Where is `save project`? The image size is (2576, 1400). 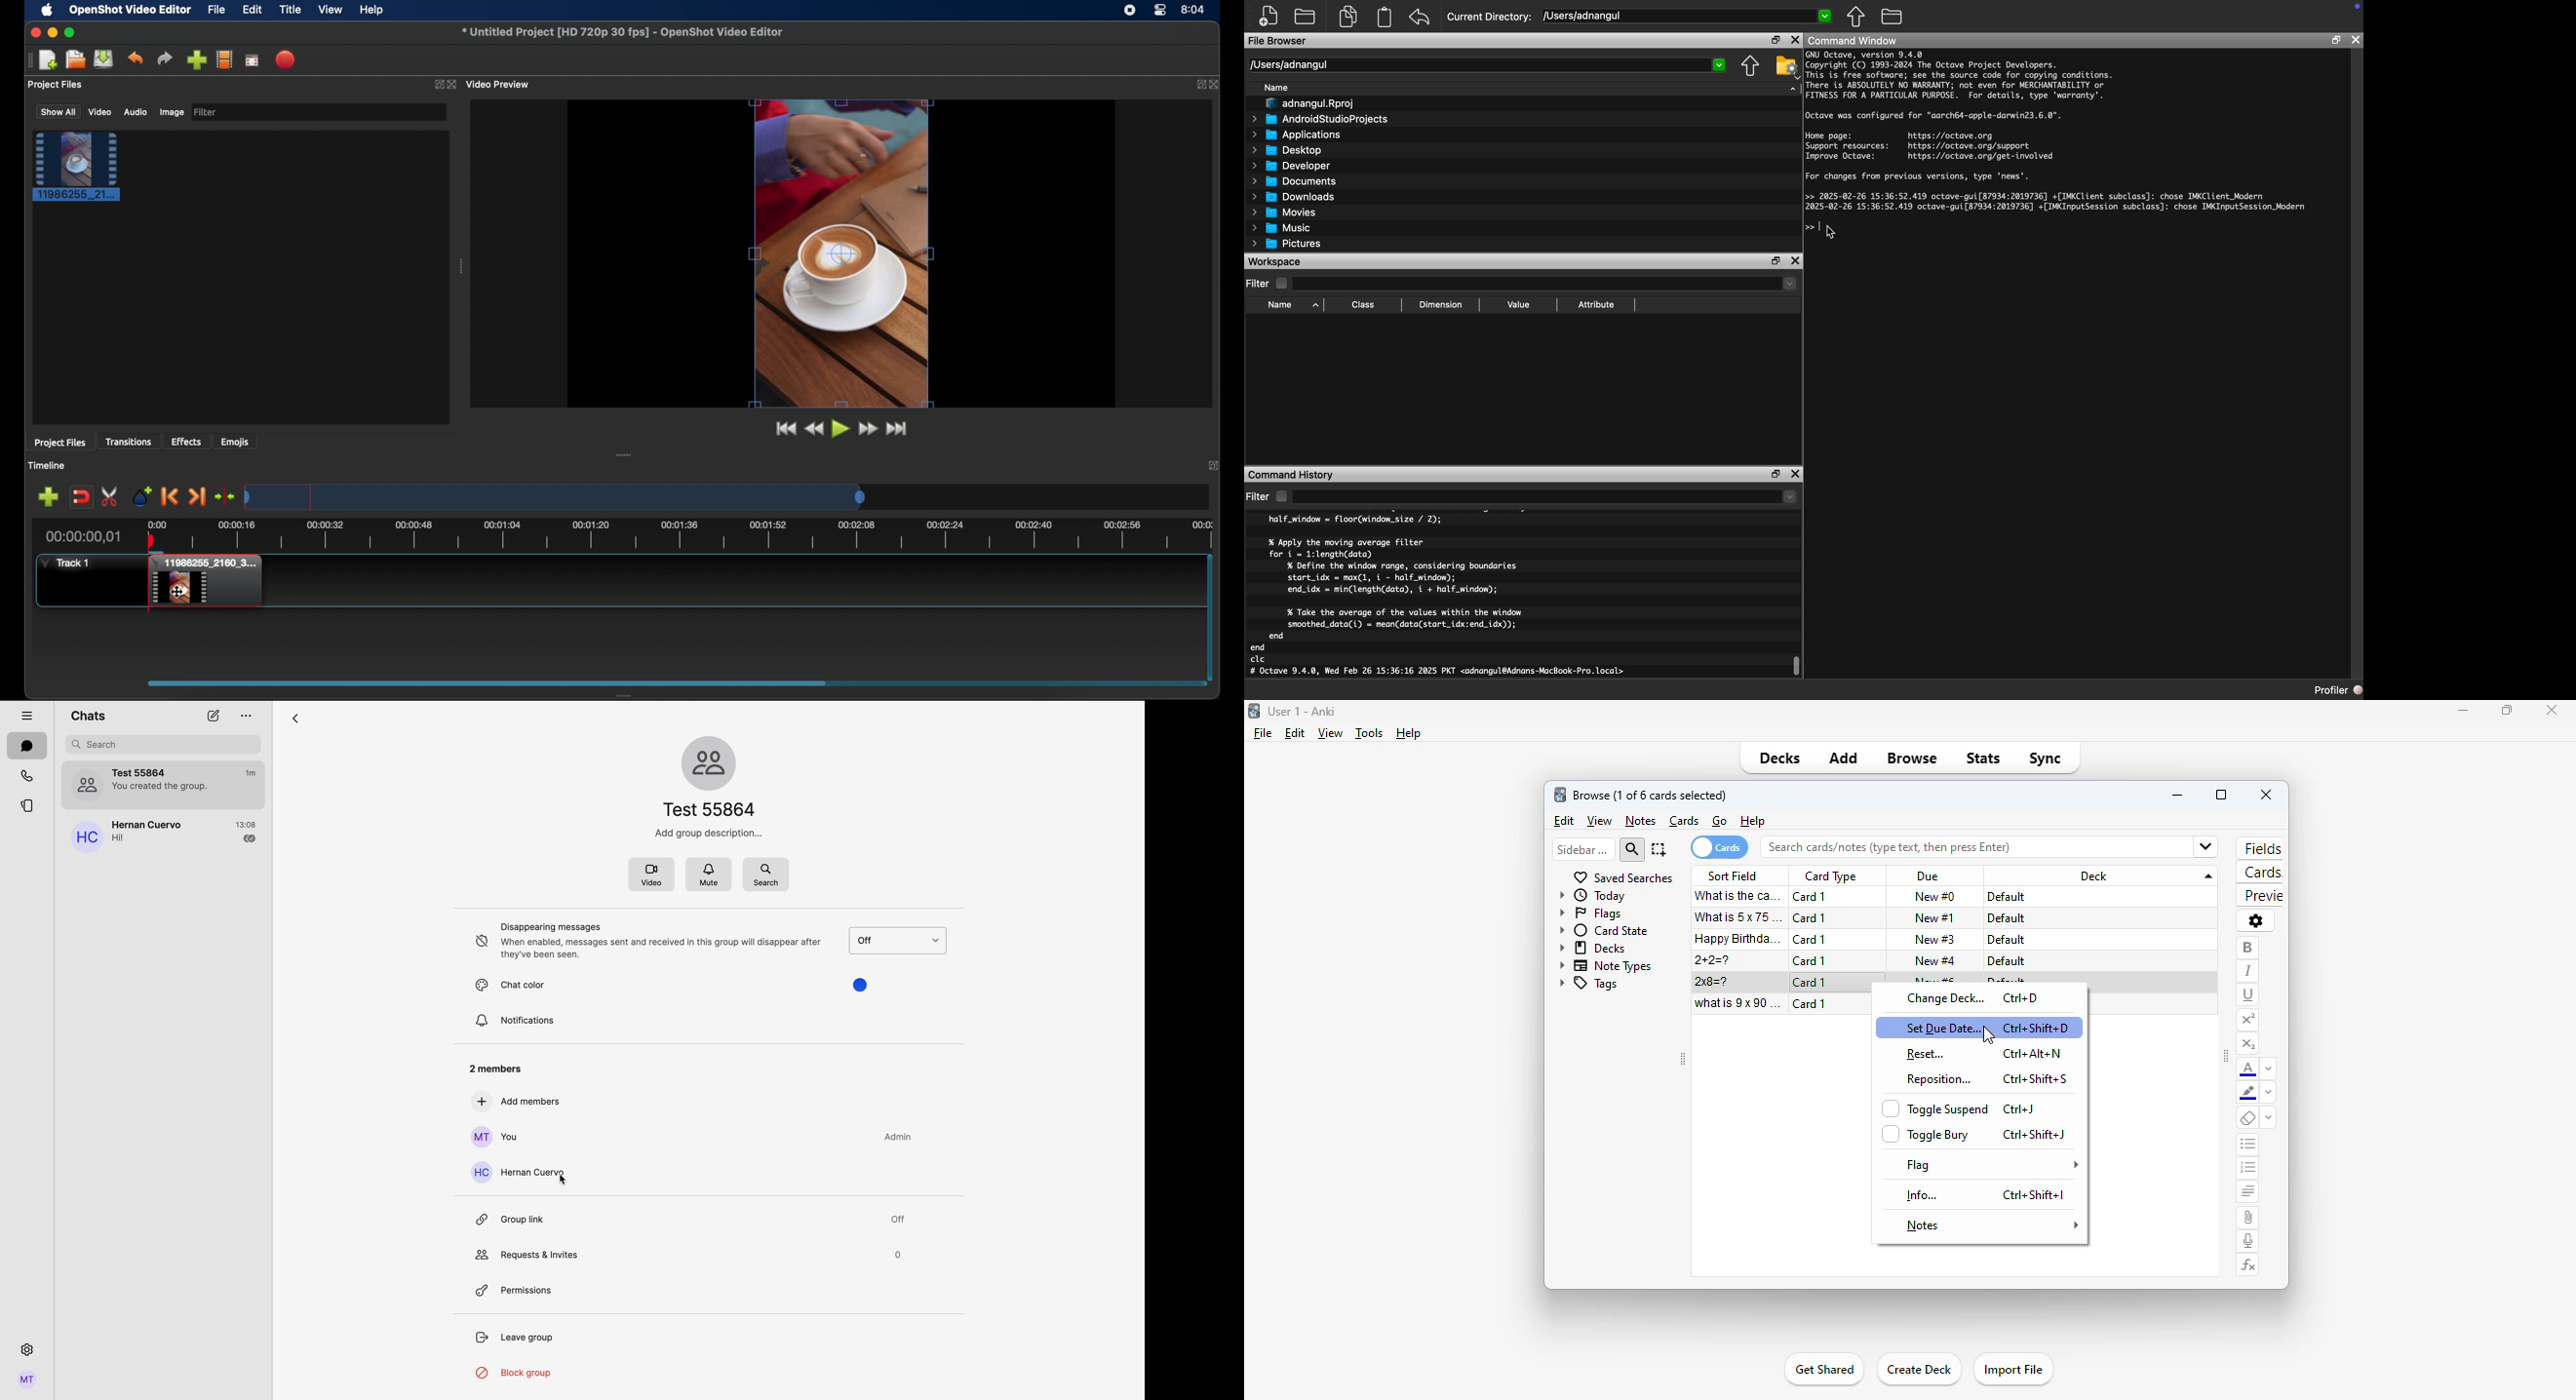 save project is located at coordinates (104, 59).